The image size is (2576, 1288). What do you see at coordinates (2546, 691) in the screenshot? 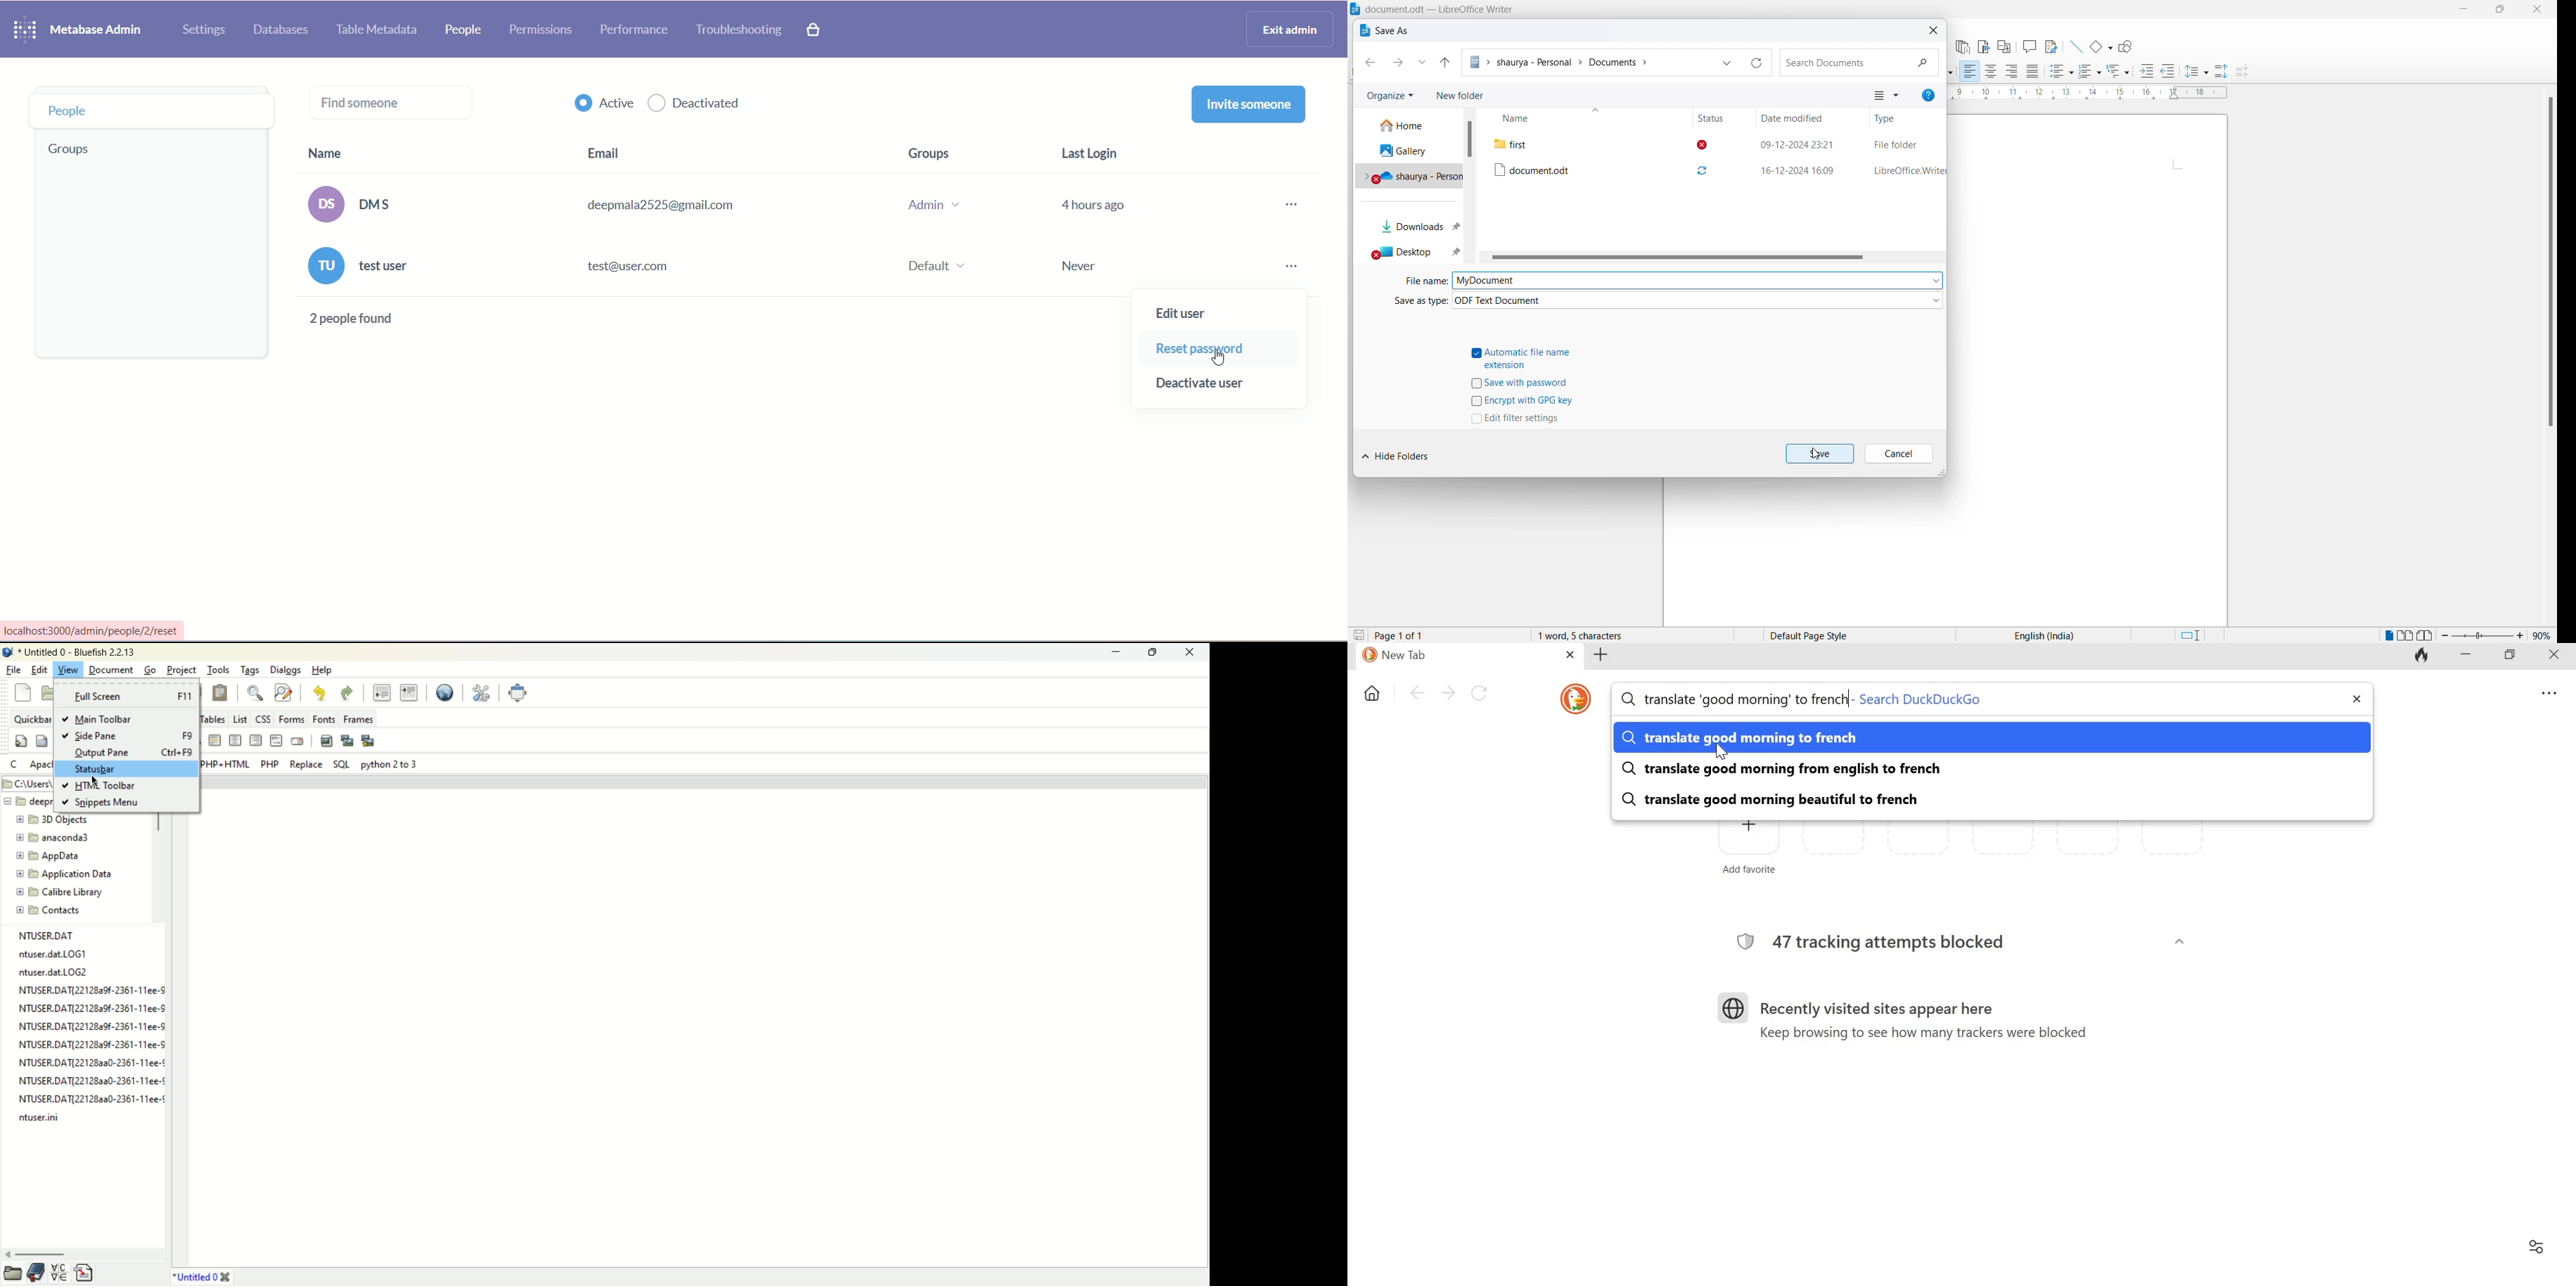
I see `Overflow menu` at bounding box center [2546, 691].